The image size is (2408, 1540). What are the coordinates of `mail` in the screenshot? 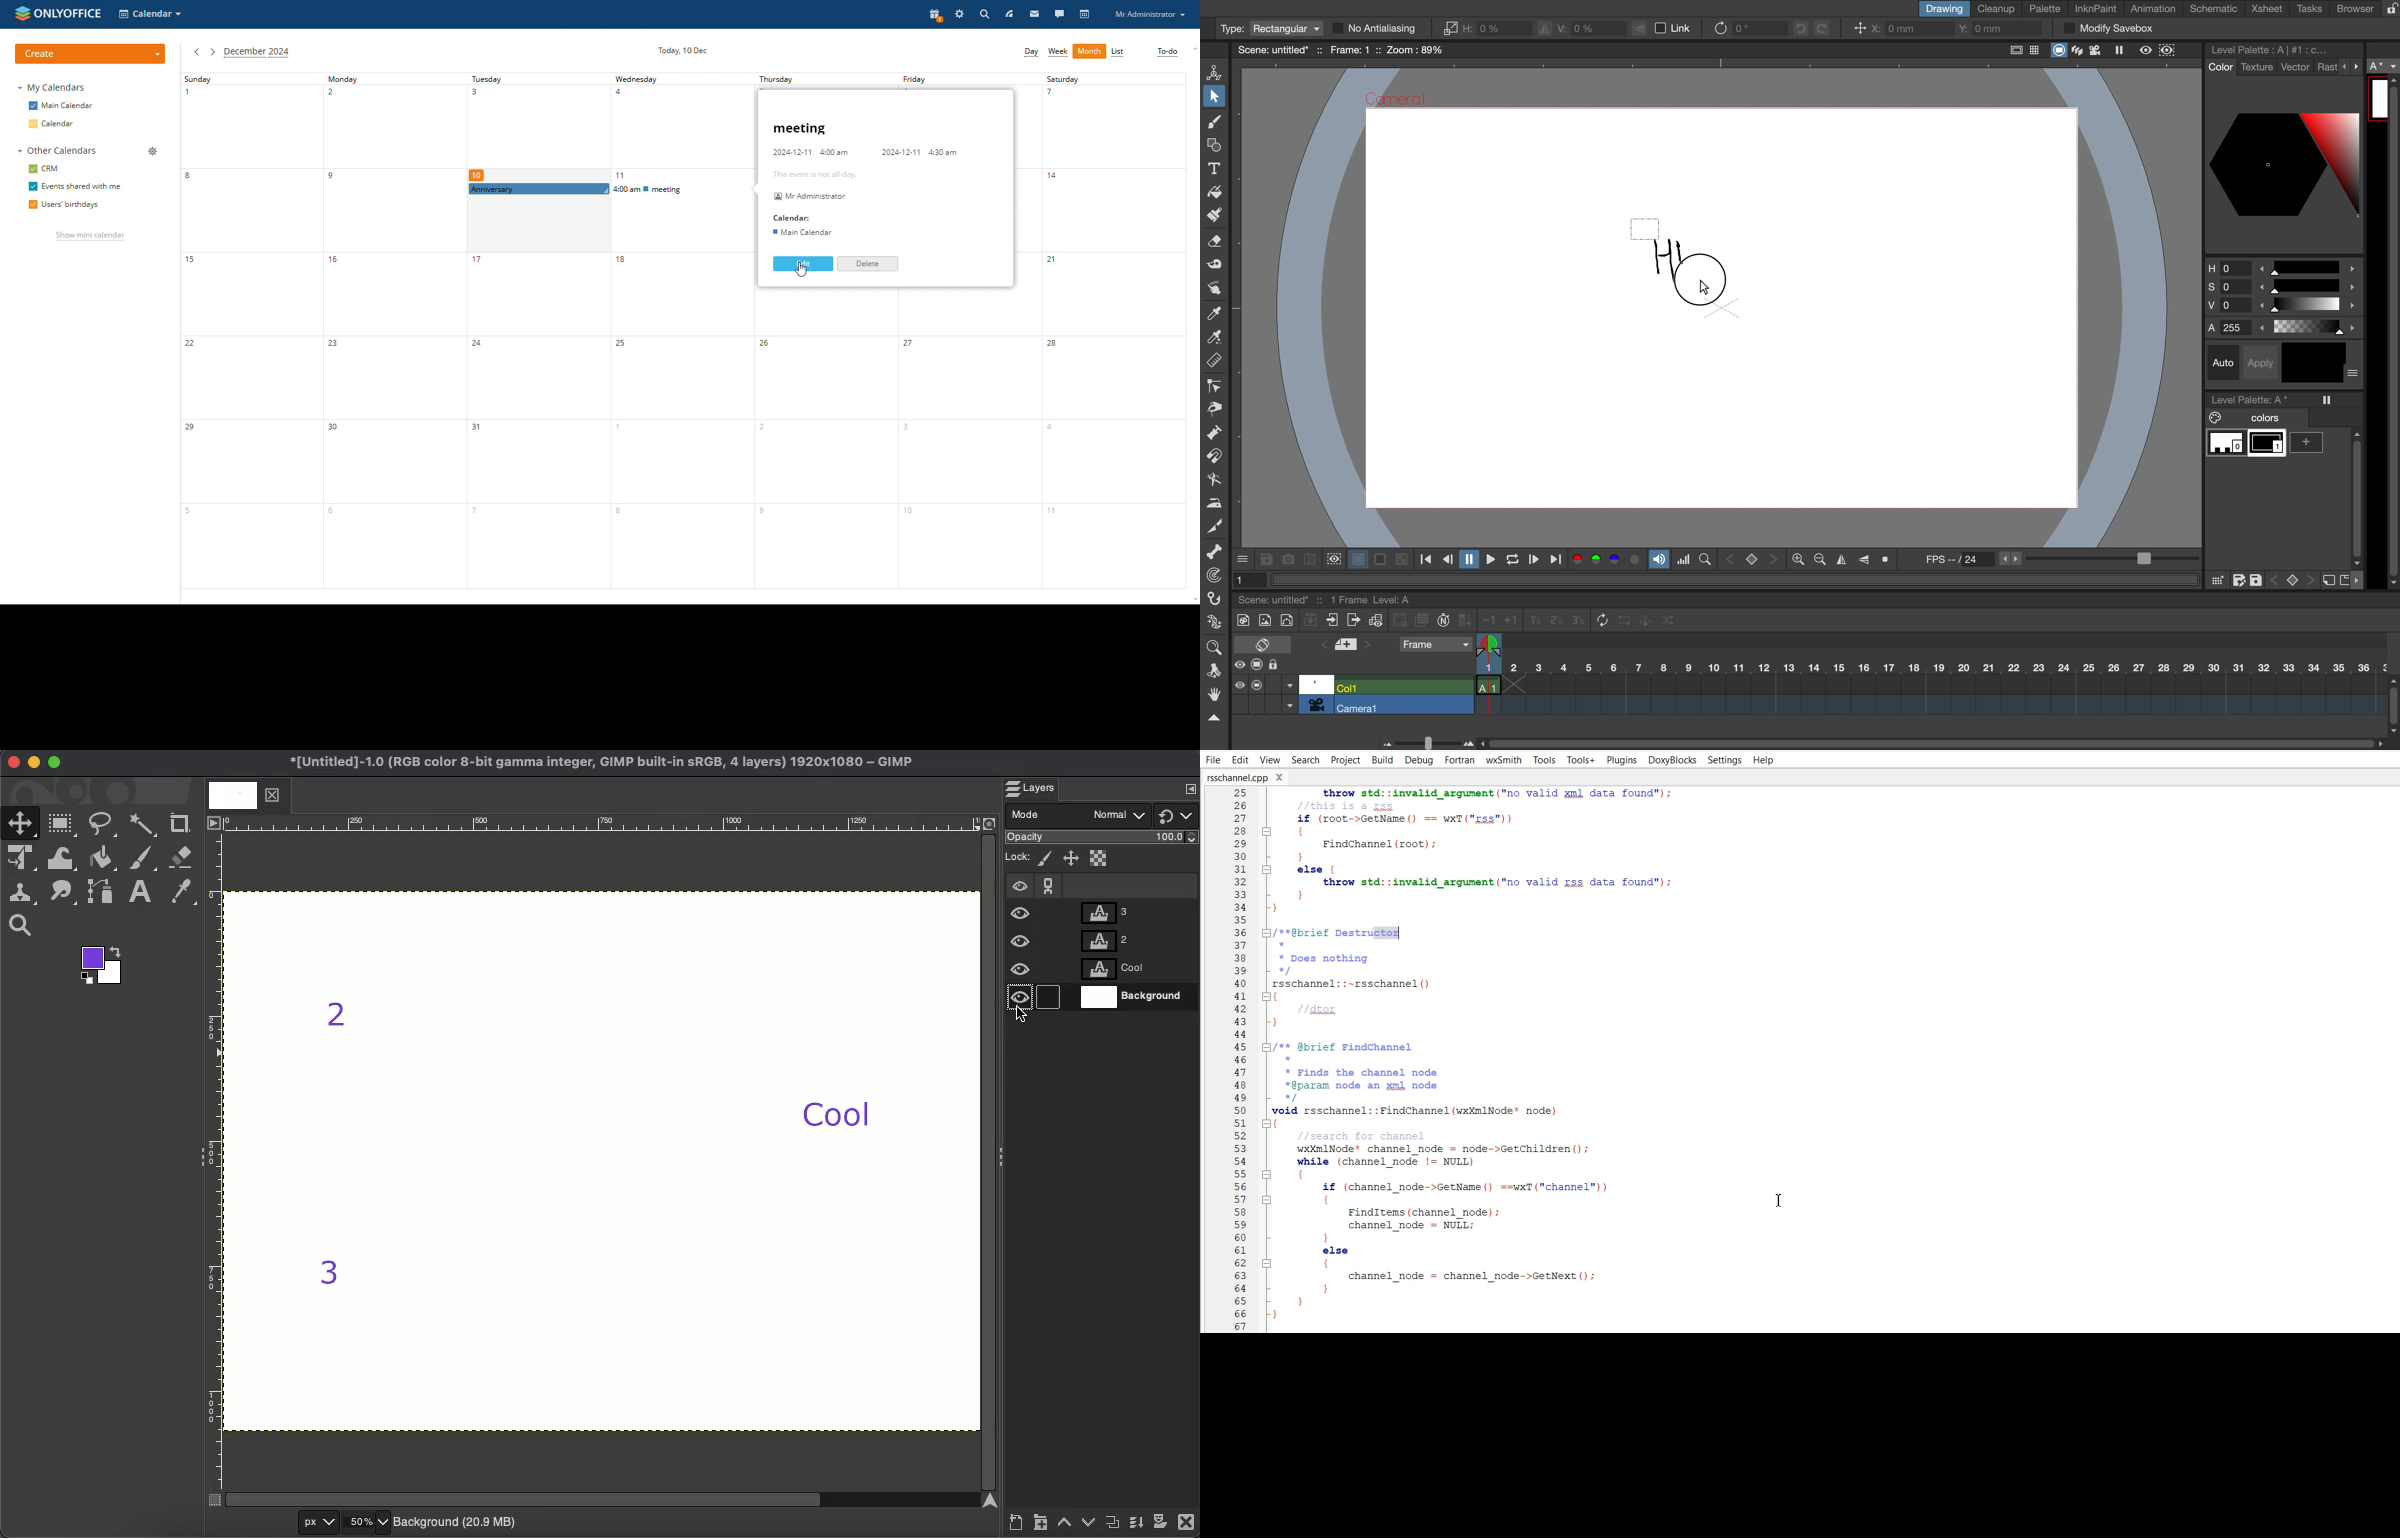 It's located at (1038, 15).